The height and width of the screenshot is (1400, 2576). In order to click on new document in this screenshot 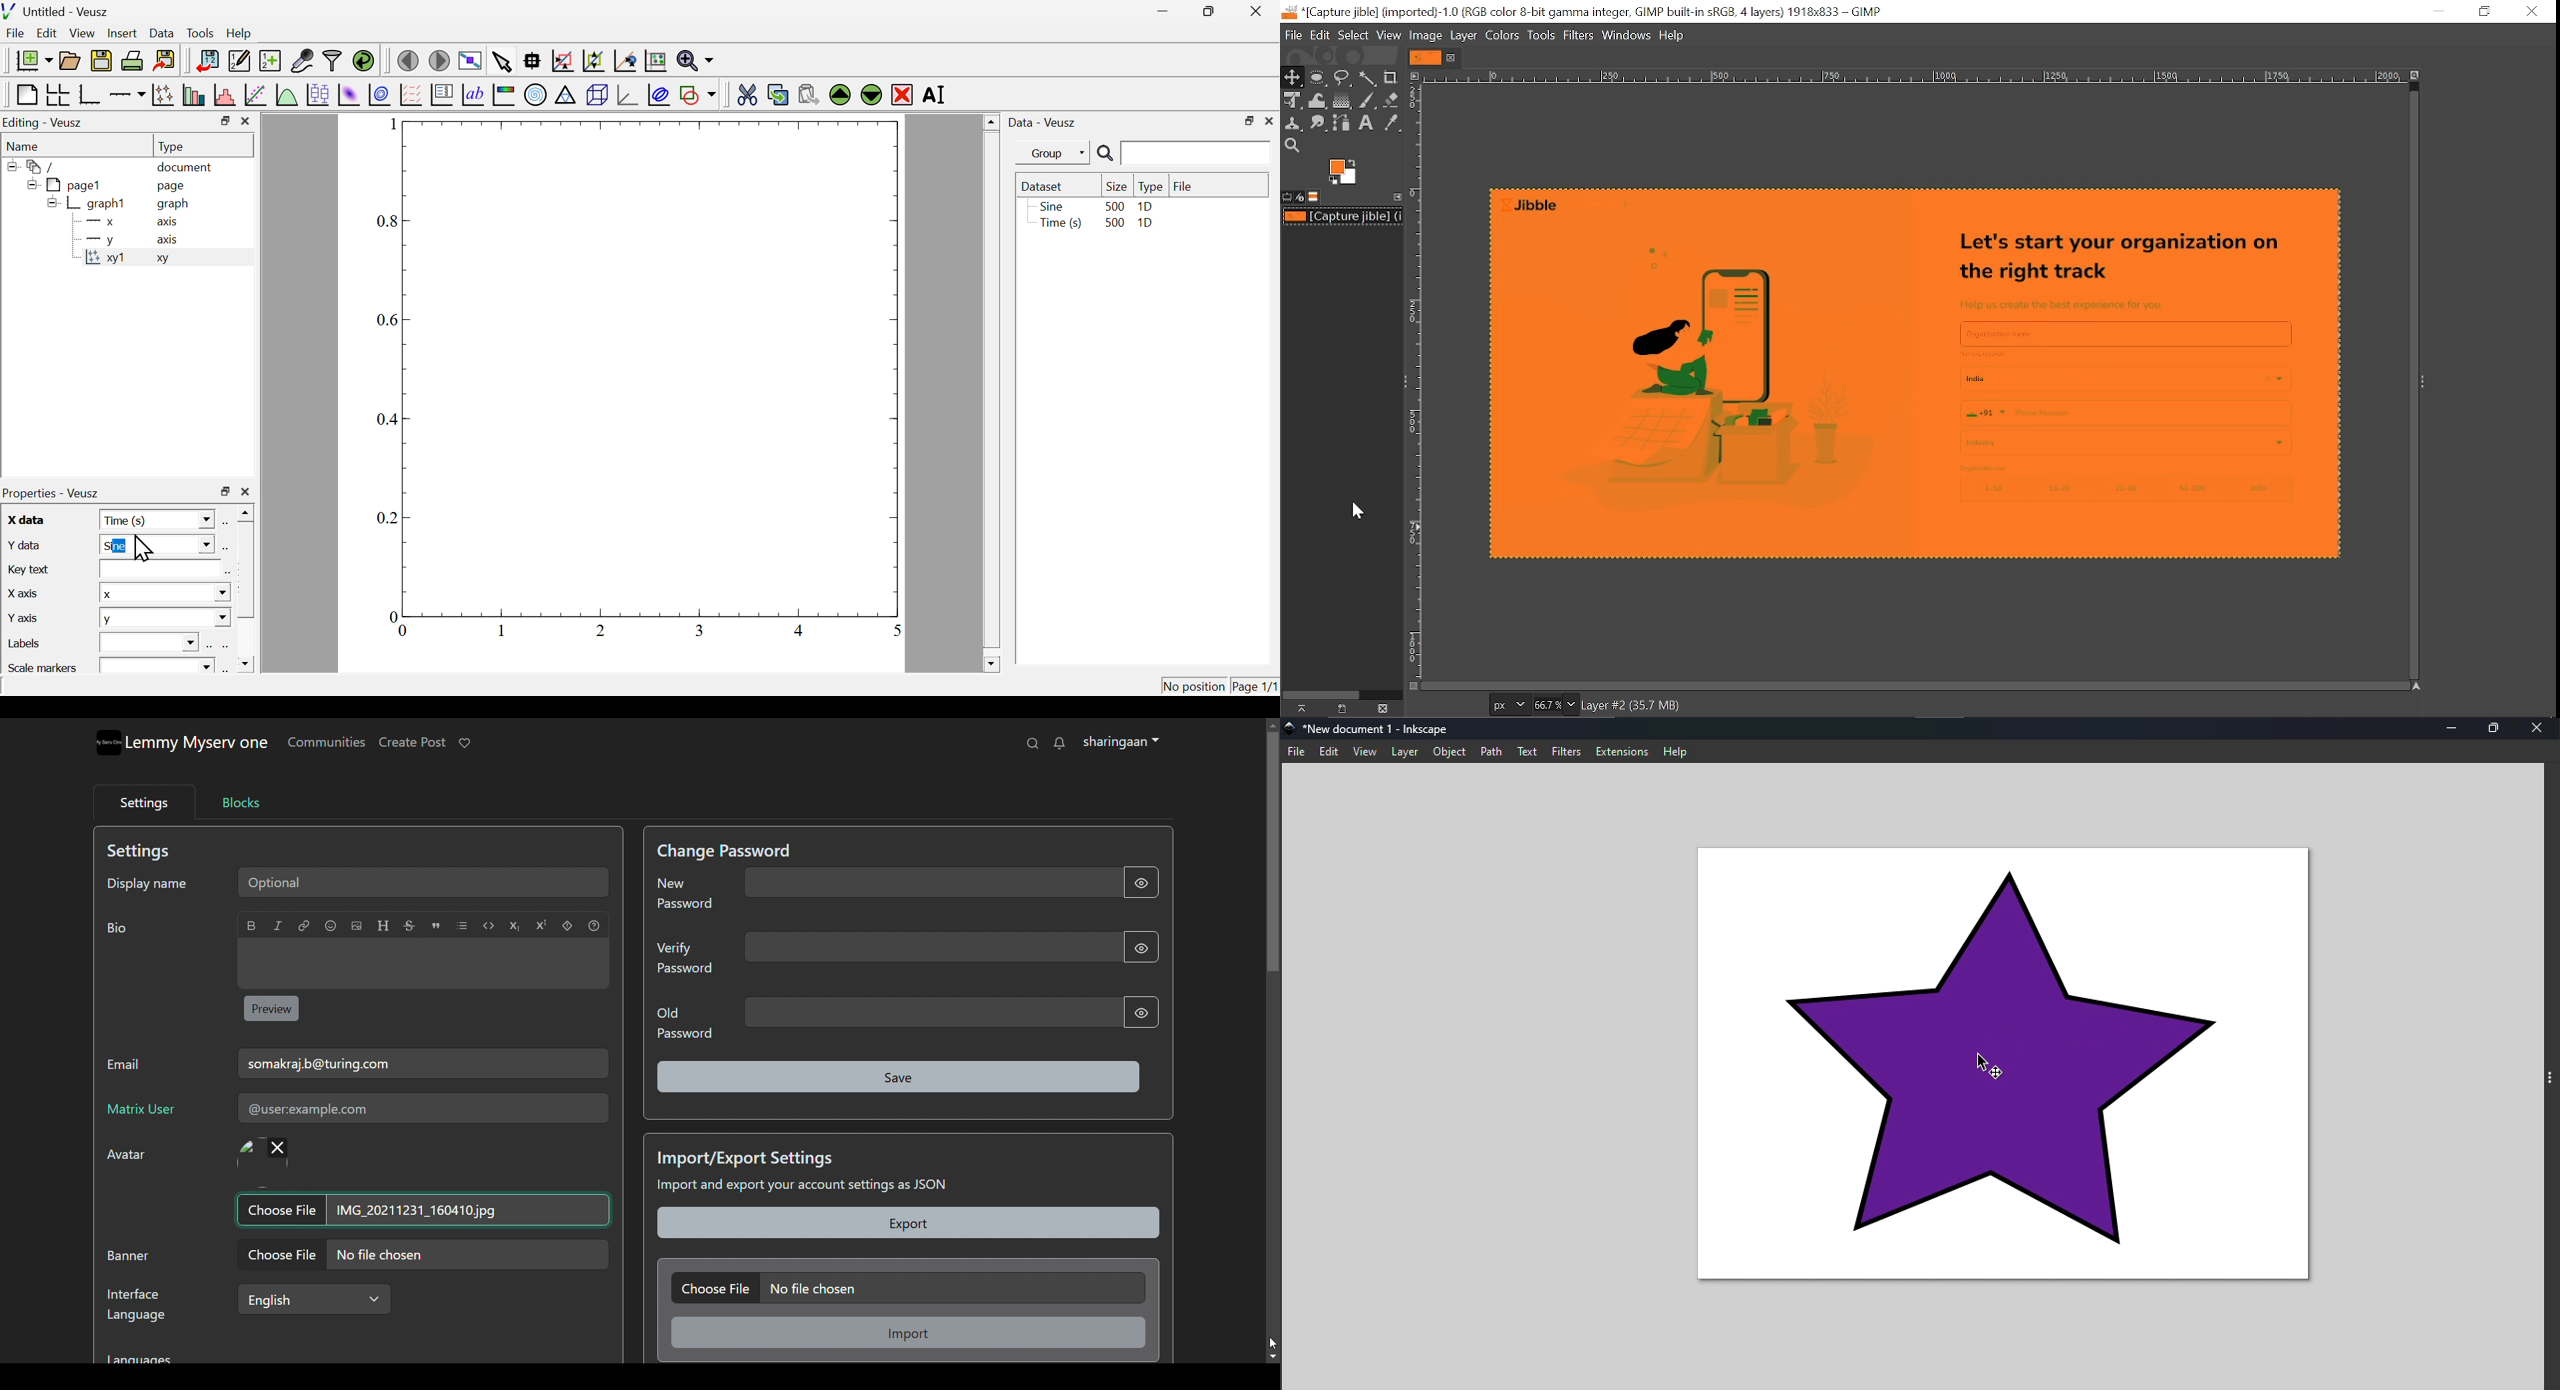, I will do `click(30, 60)`.